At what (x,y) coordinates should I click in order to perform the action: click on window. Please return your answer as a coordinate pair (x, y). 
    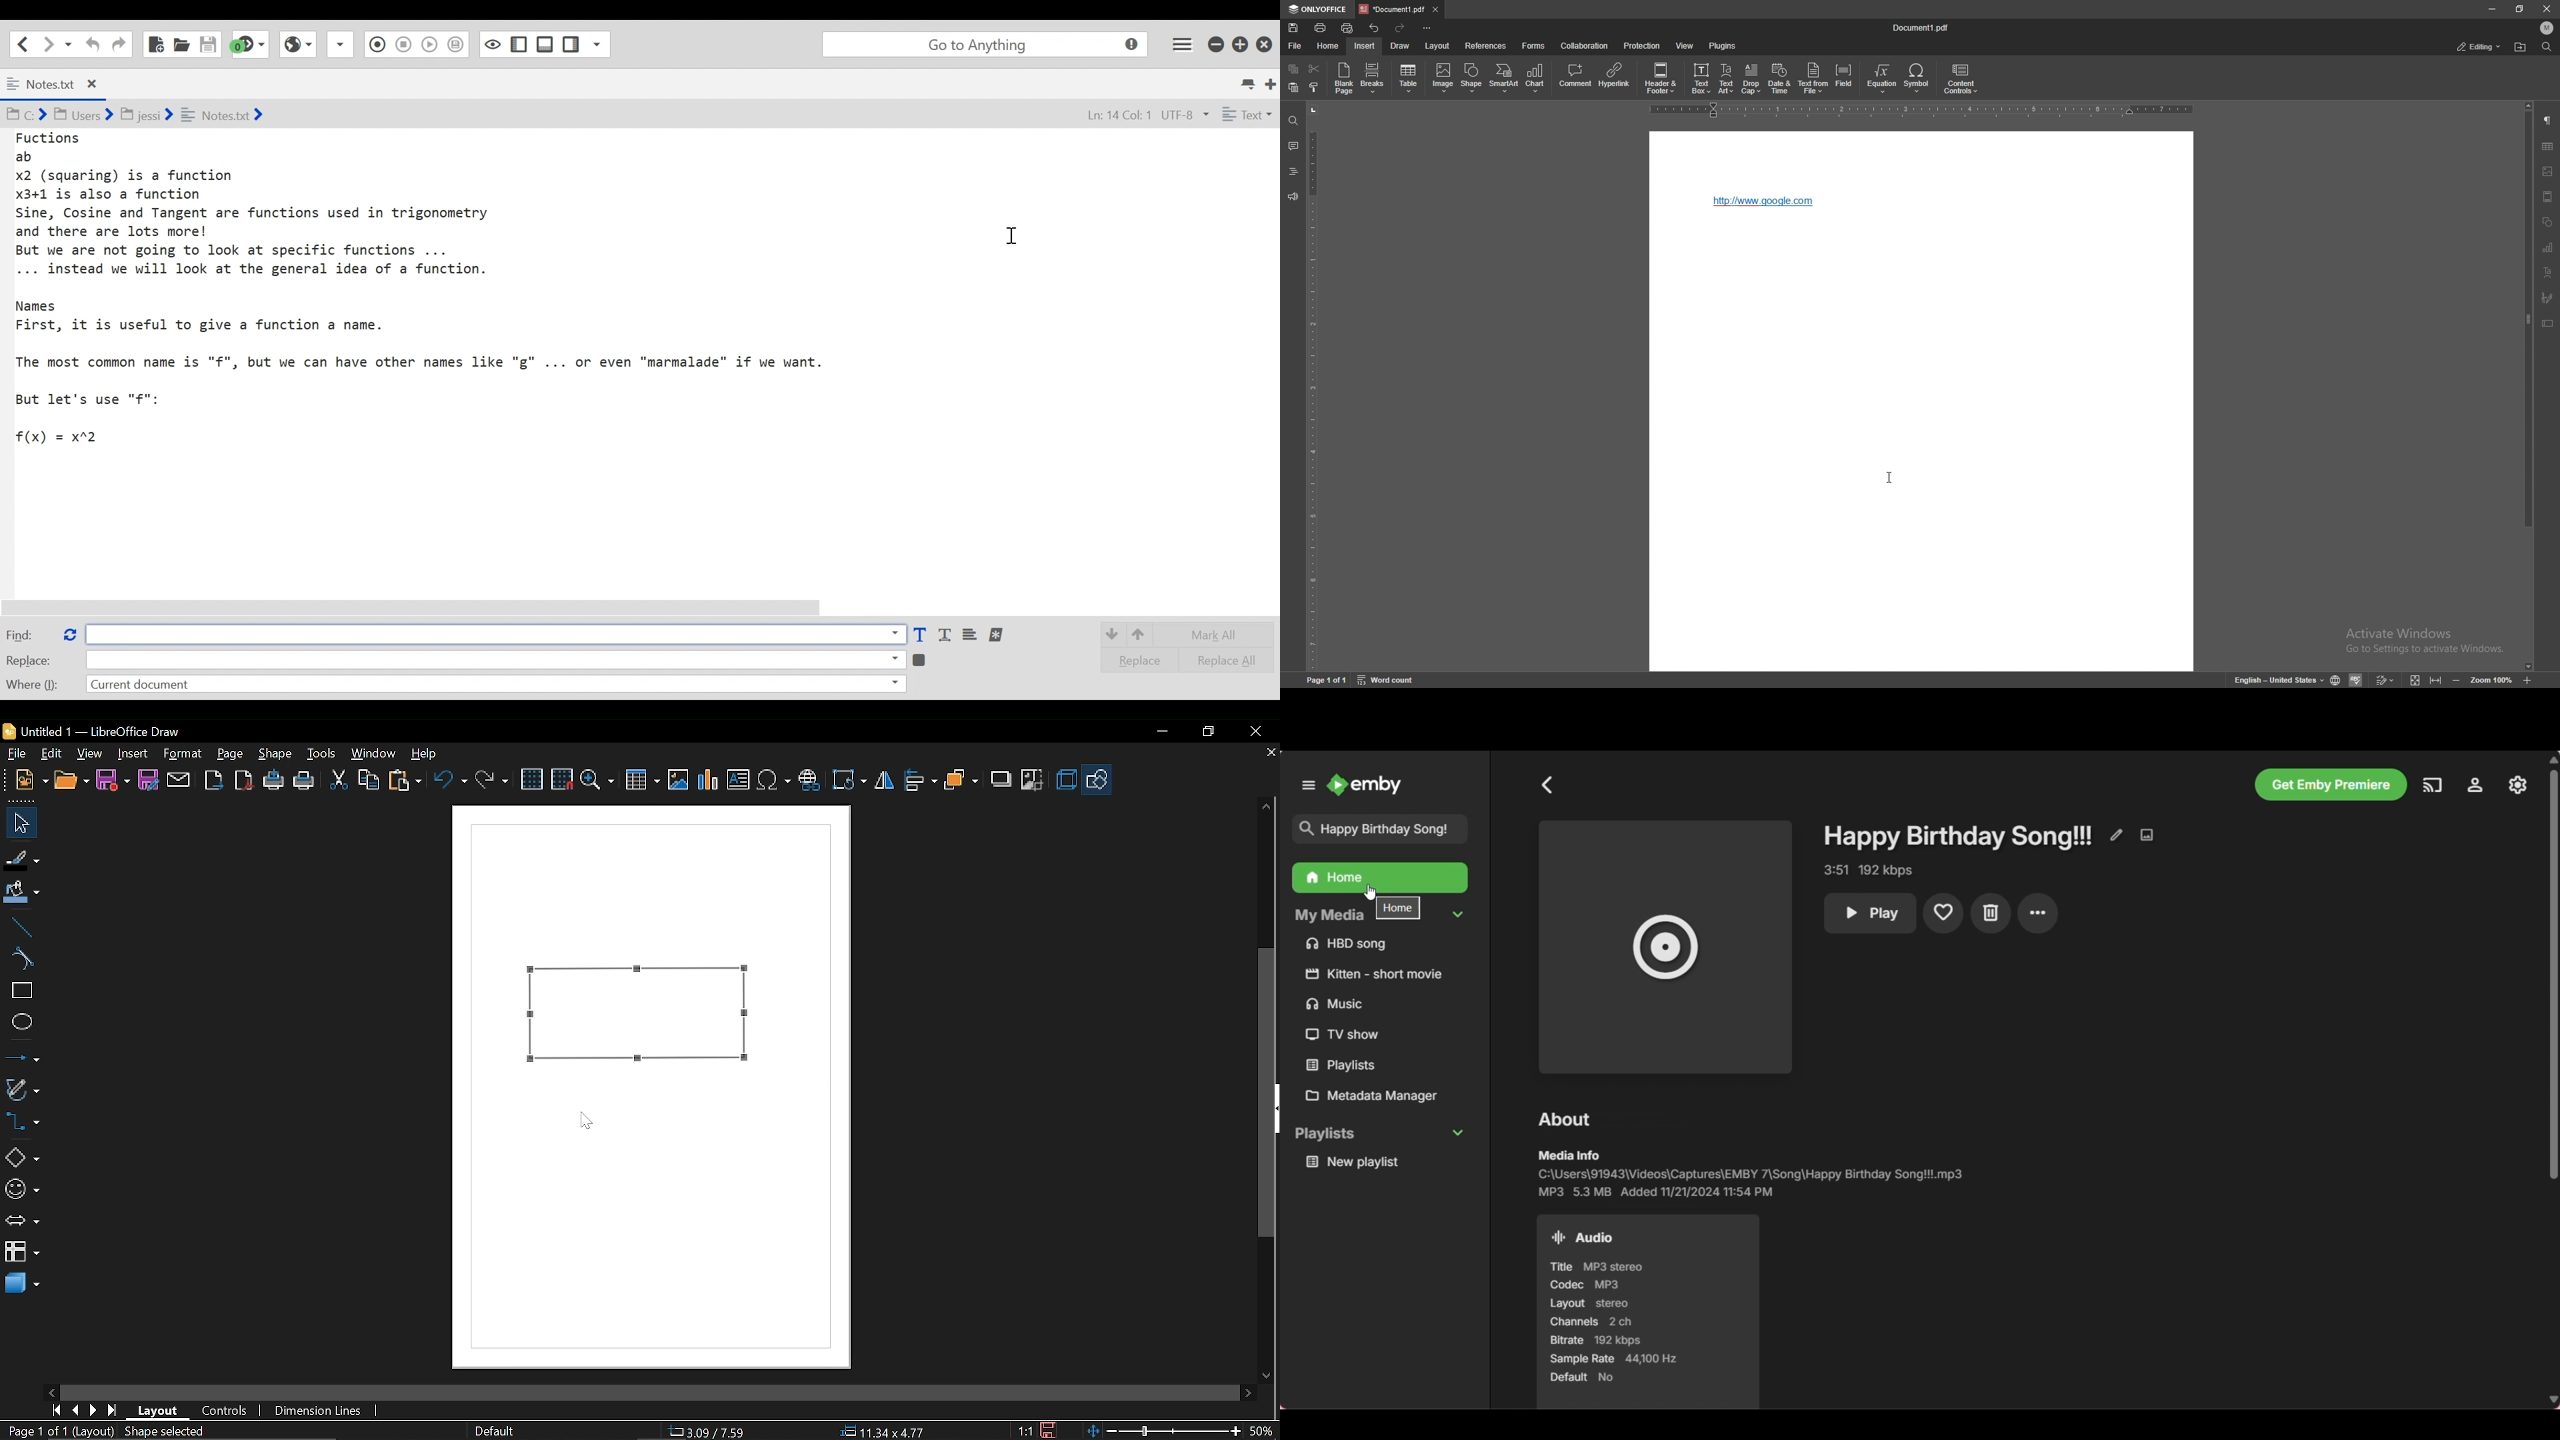
    Looking at the image, I should click on (376, 753).